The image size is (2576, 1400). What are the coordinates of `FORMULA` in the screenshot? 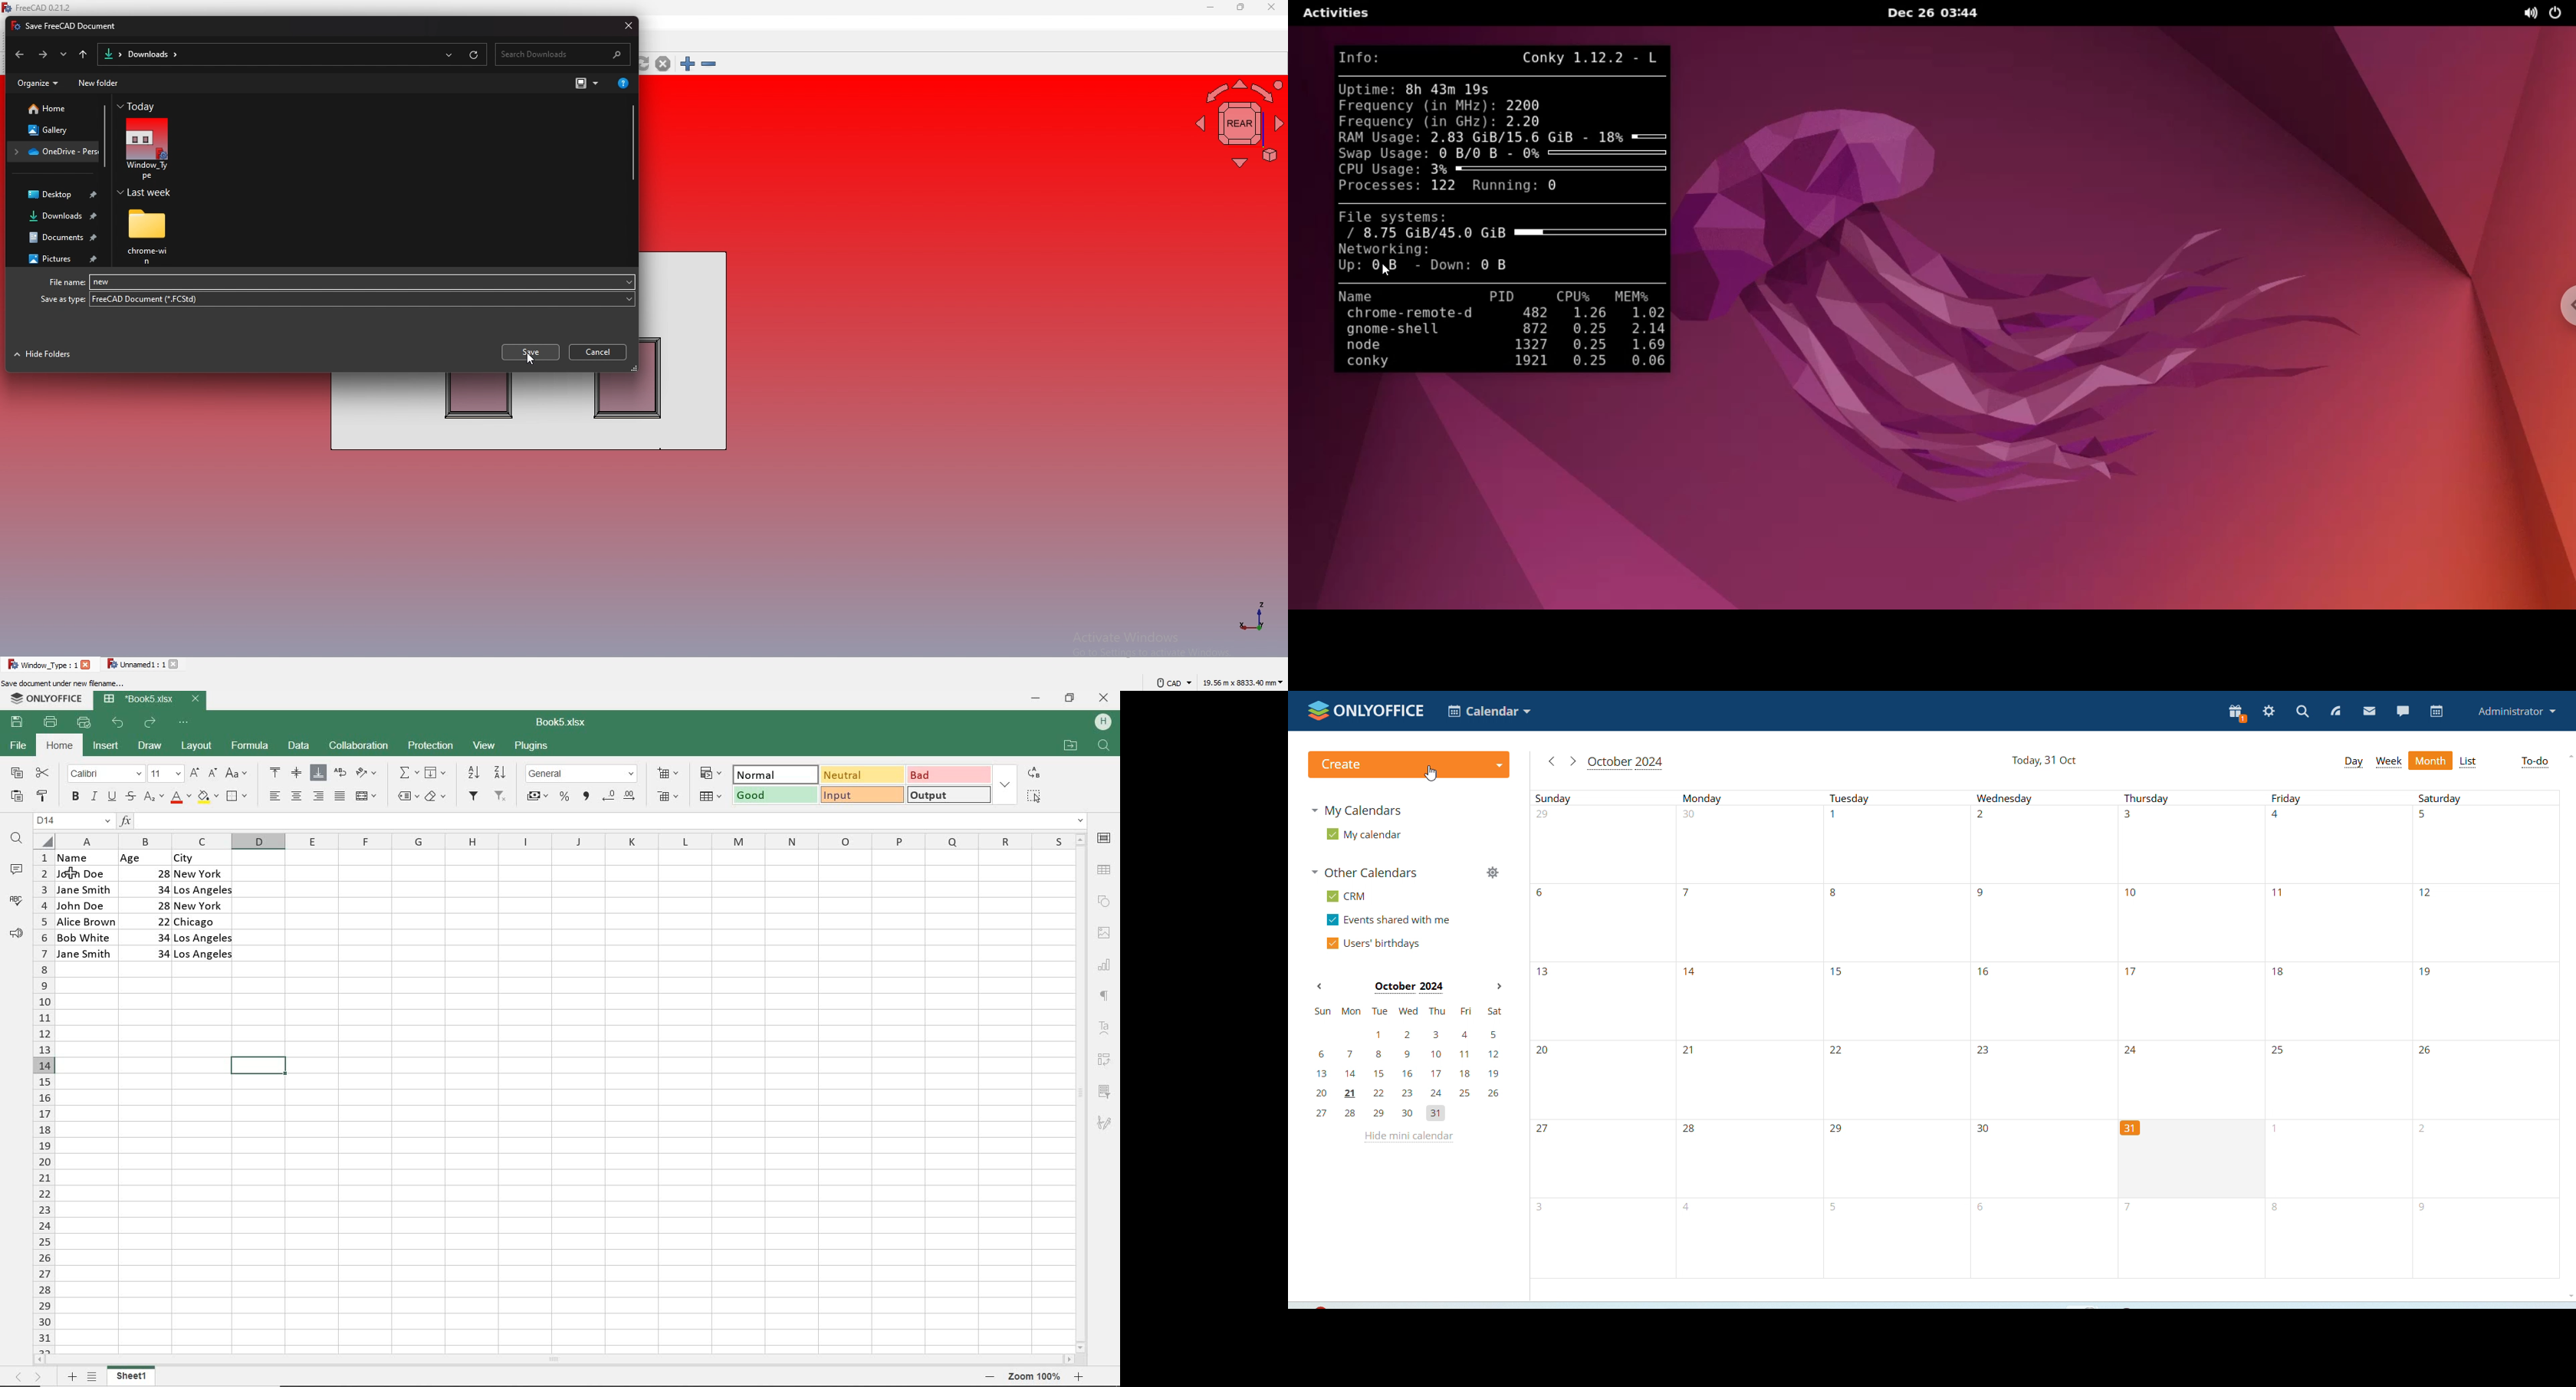 It's located at (251, 746).